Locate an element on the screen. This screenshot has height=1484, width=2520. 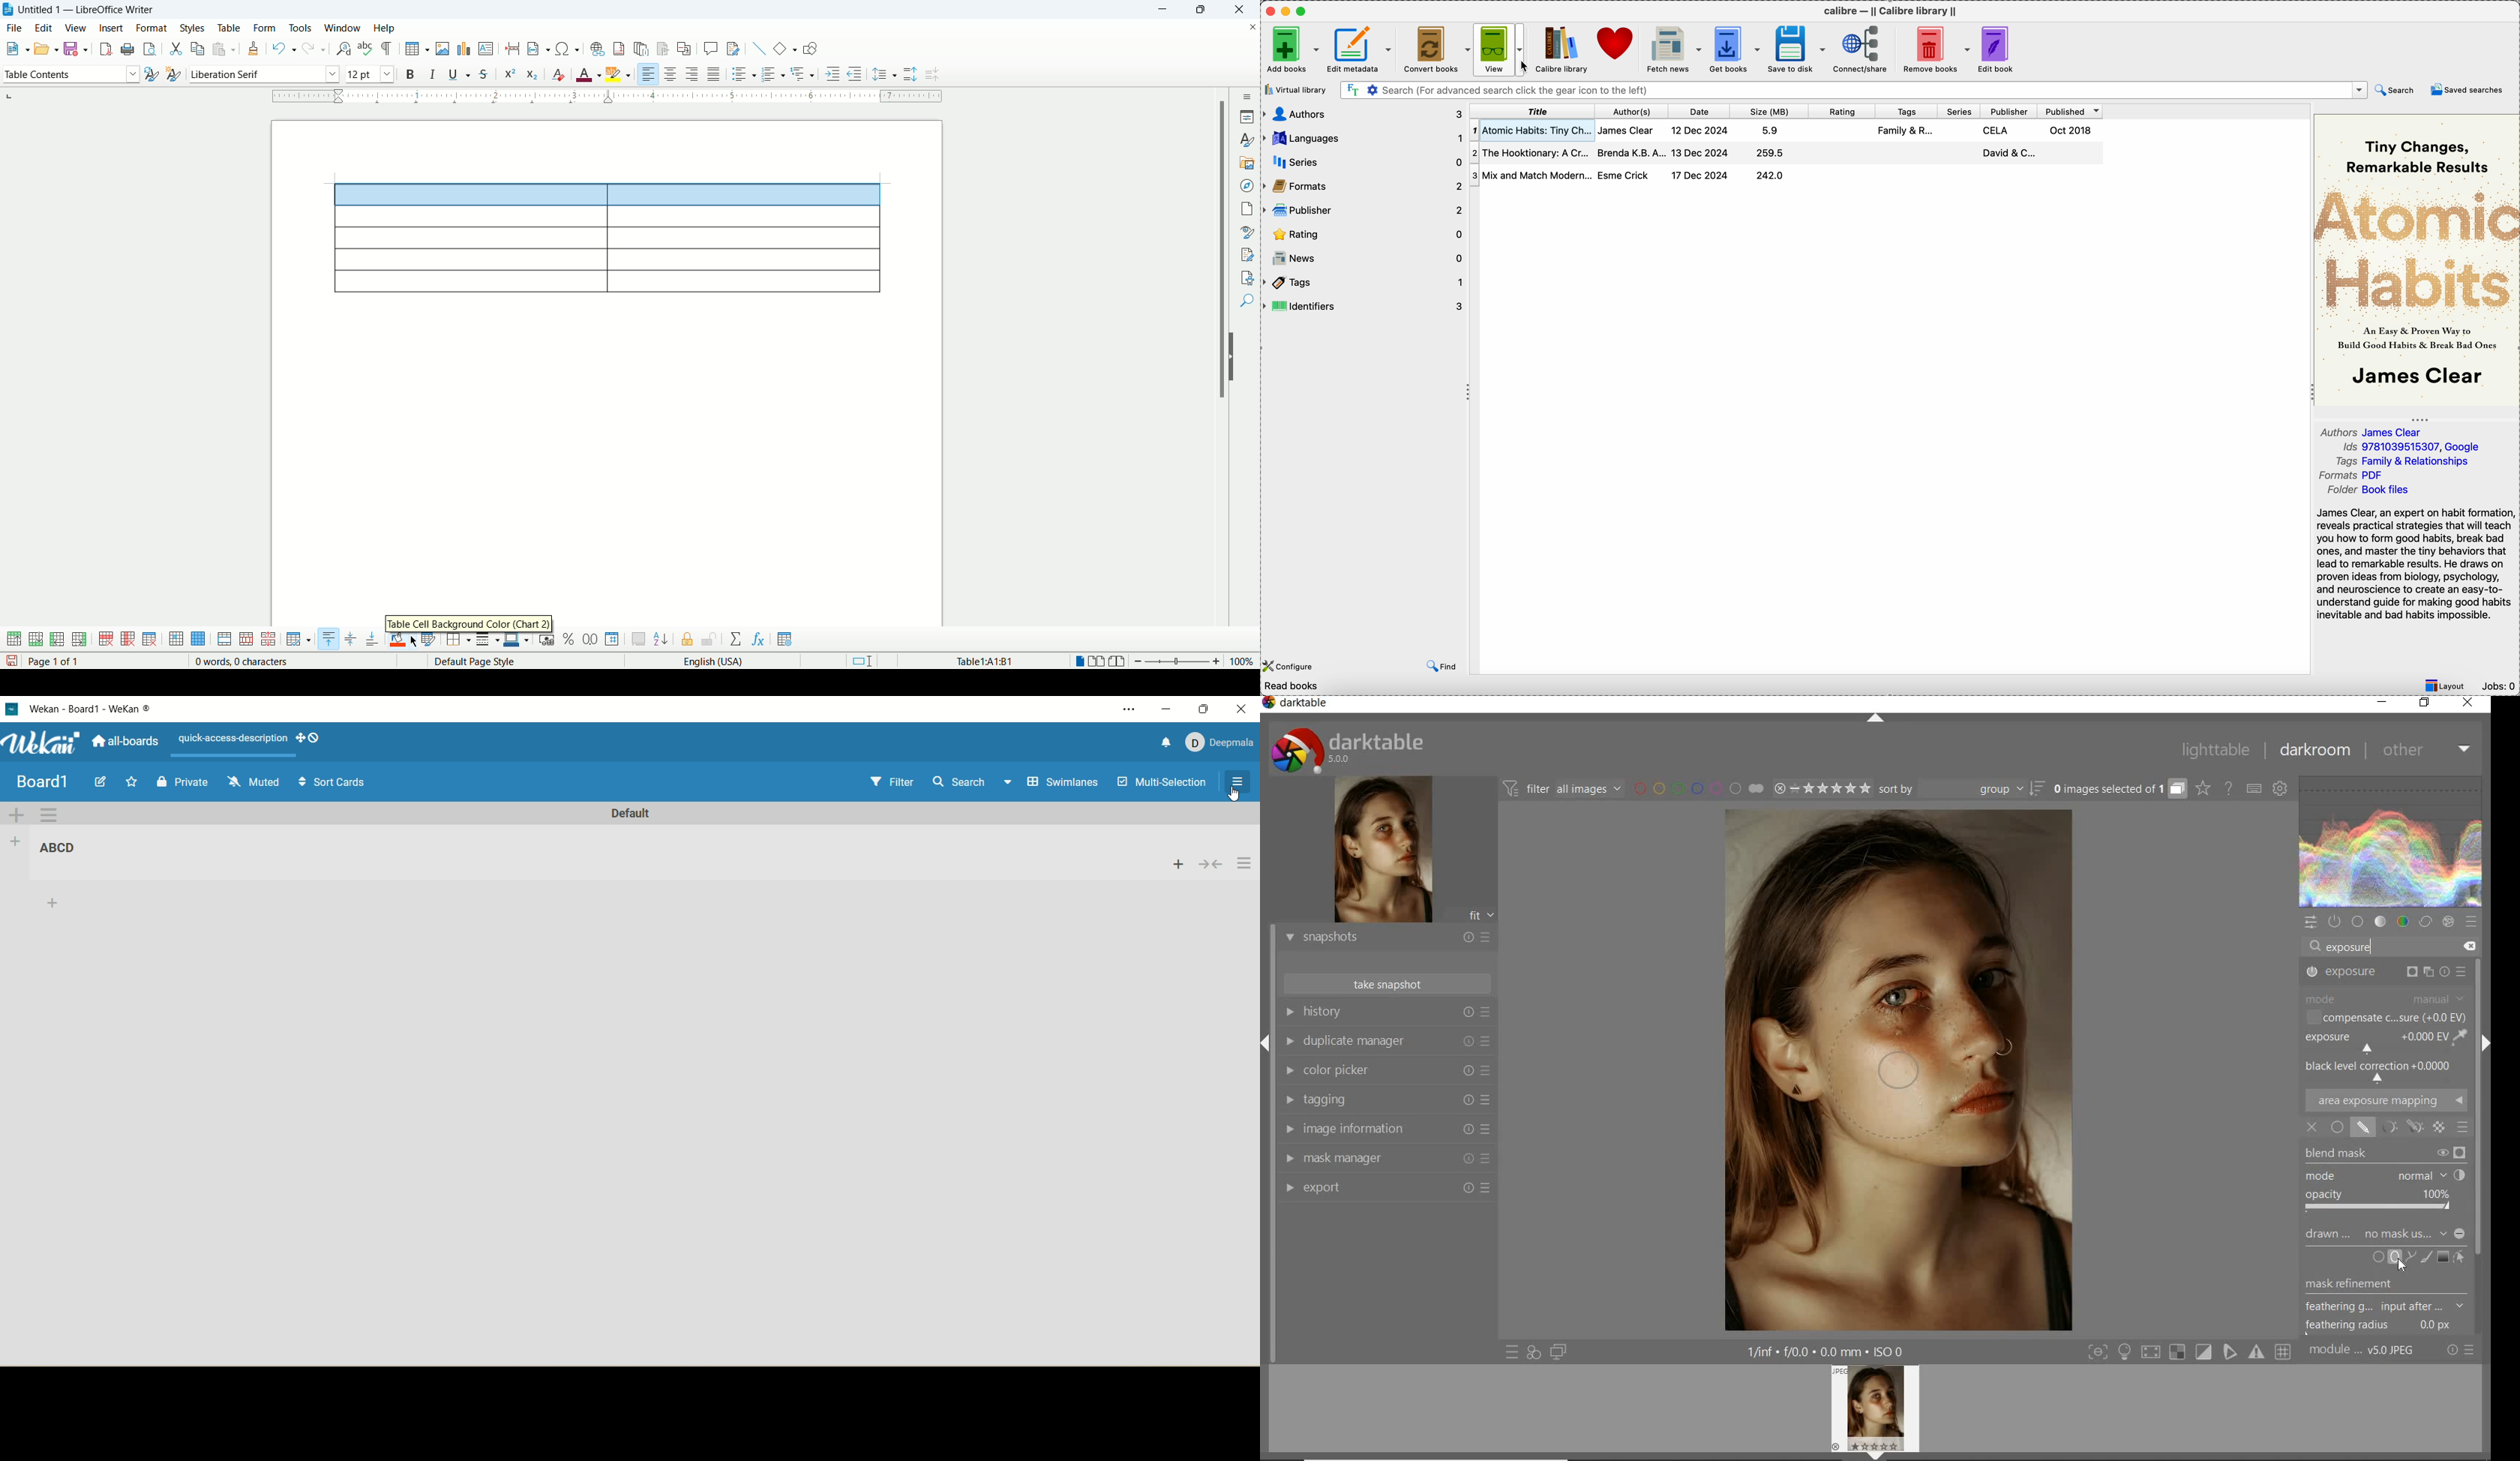
rating is located at coordinates (1363, 232).